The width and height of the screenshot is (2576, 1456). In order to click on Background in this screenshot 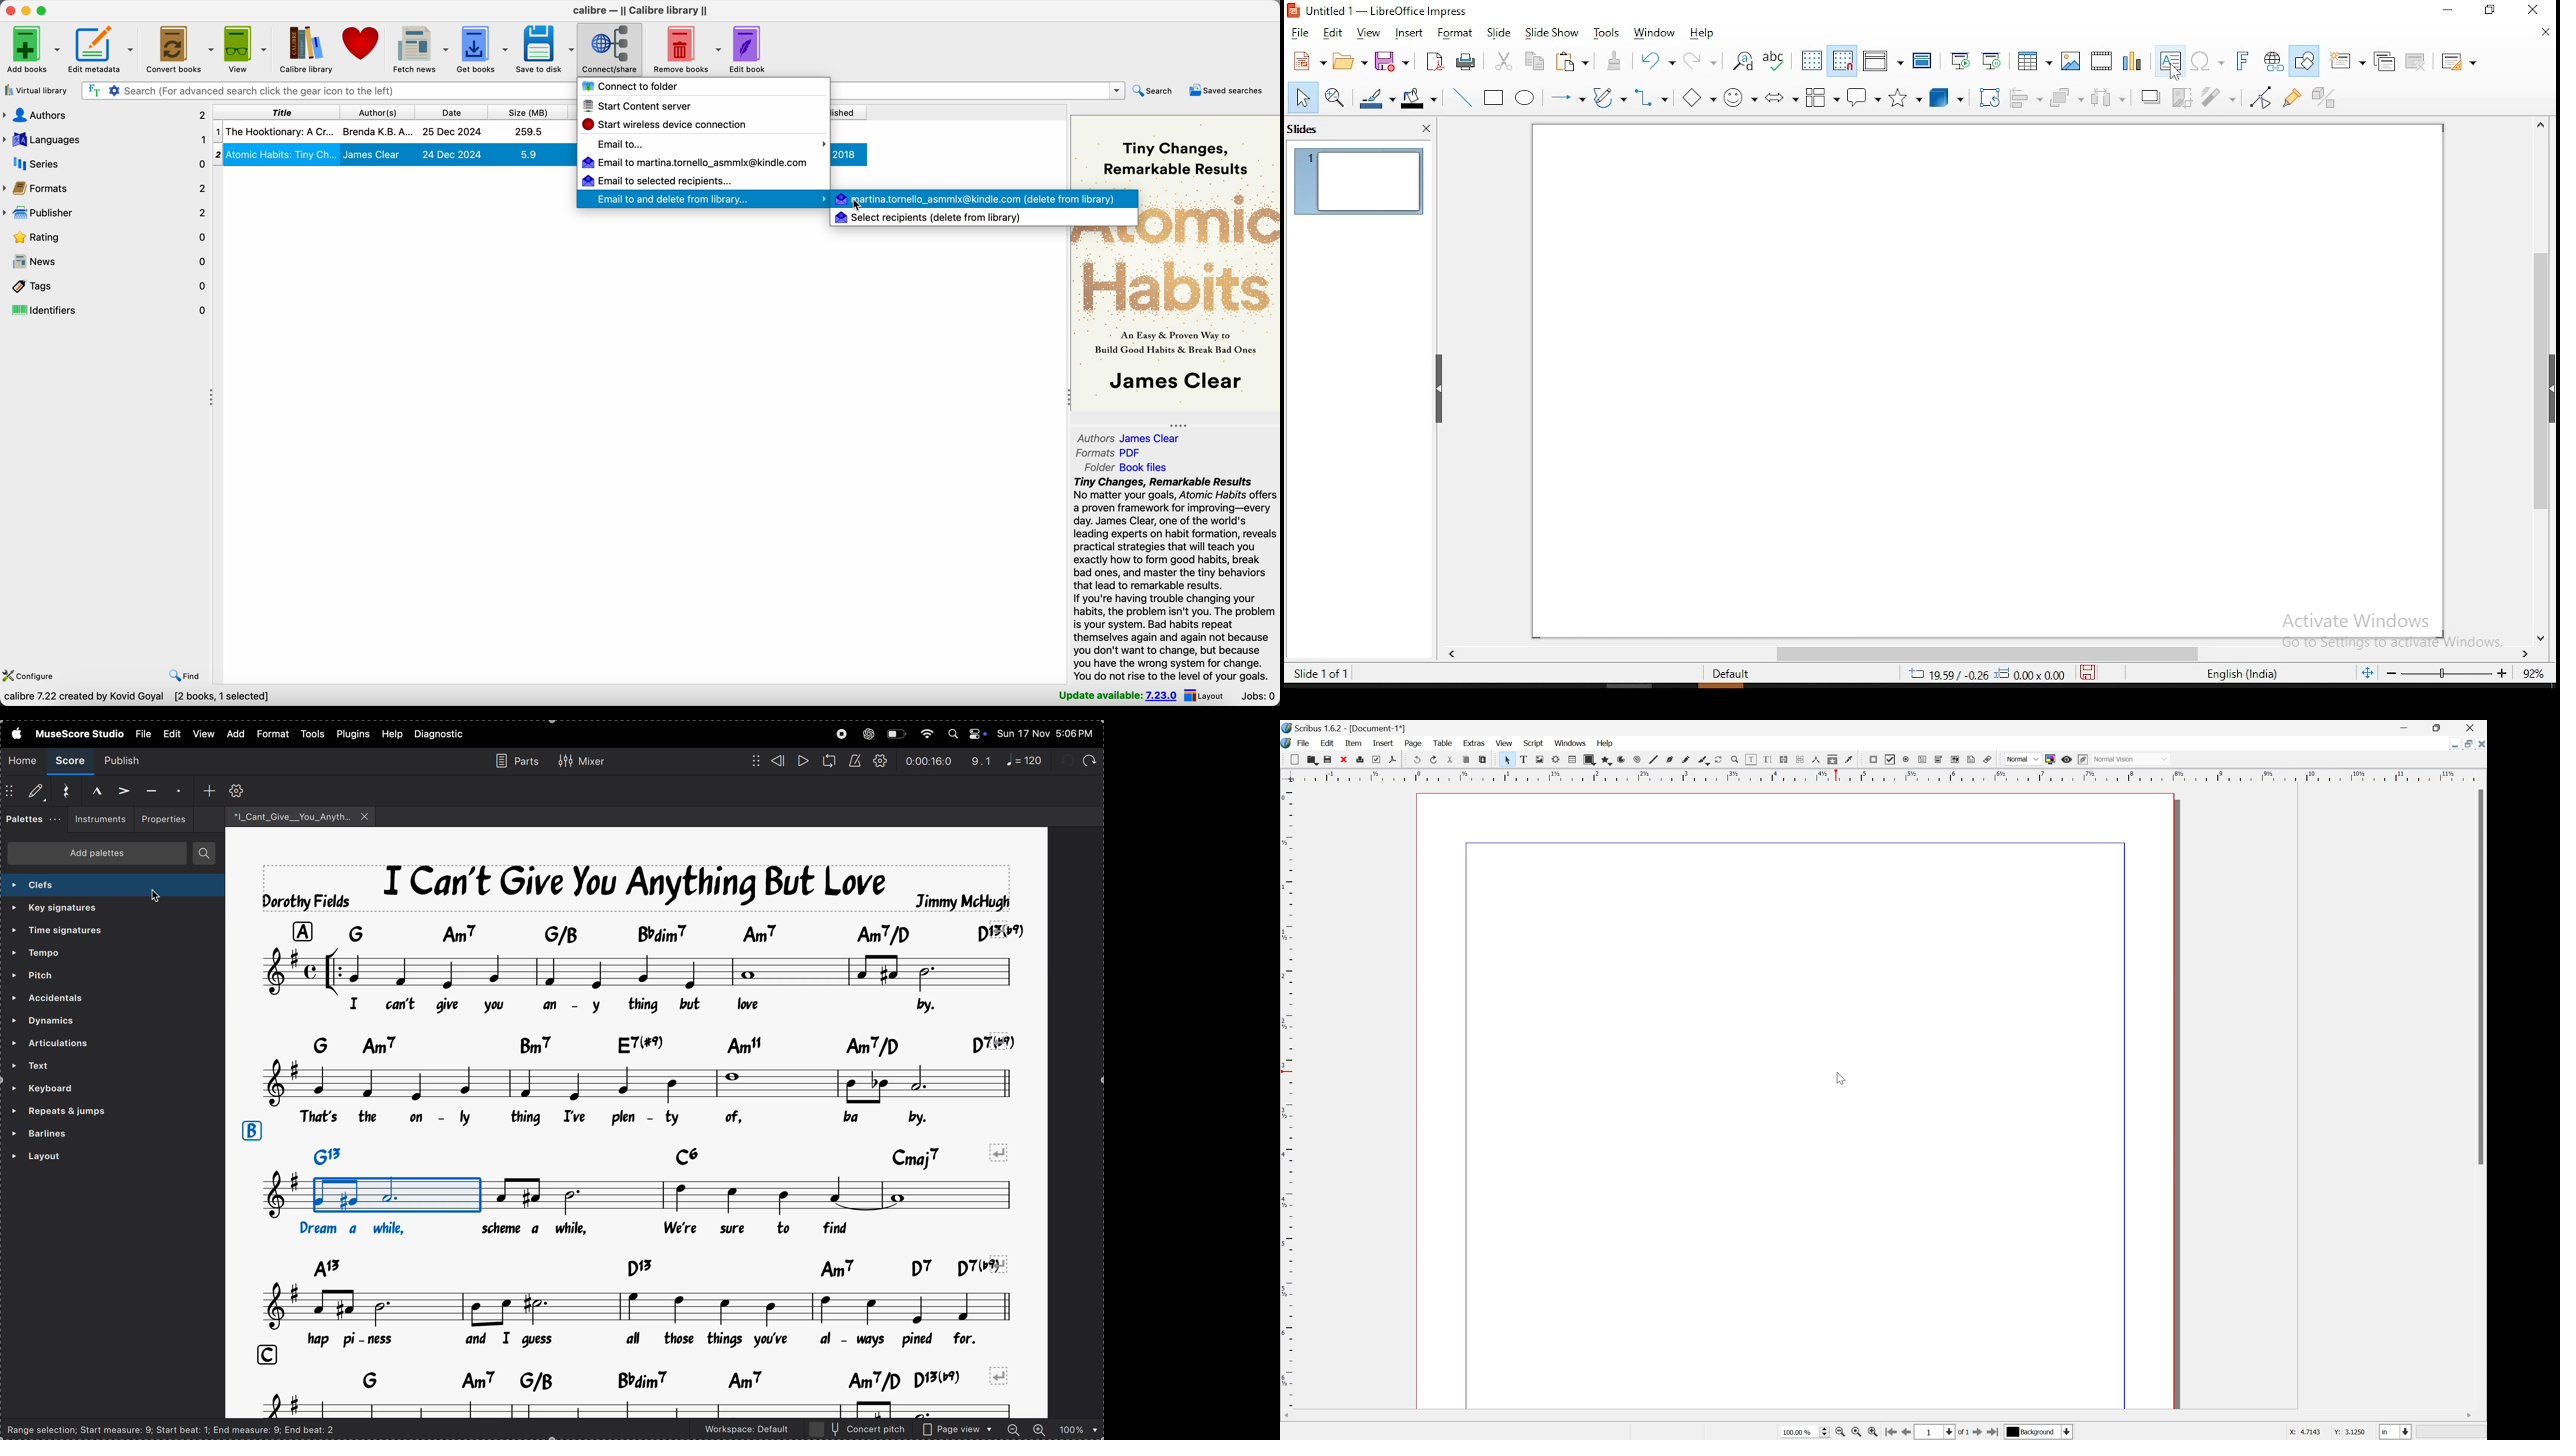, I will do `click(2040, 1432)`.